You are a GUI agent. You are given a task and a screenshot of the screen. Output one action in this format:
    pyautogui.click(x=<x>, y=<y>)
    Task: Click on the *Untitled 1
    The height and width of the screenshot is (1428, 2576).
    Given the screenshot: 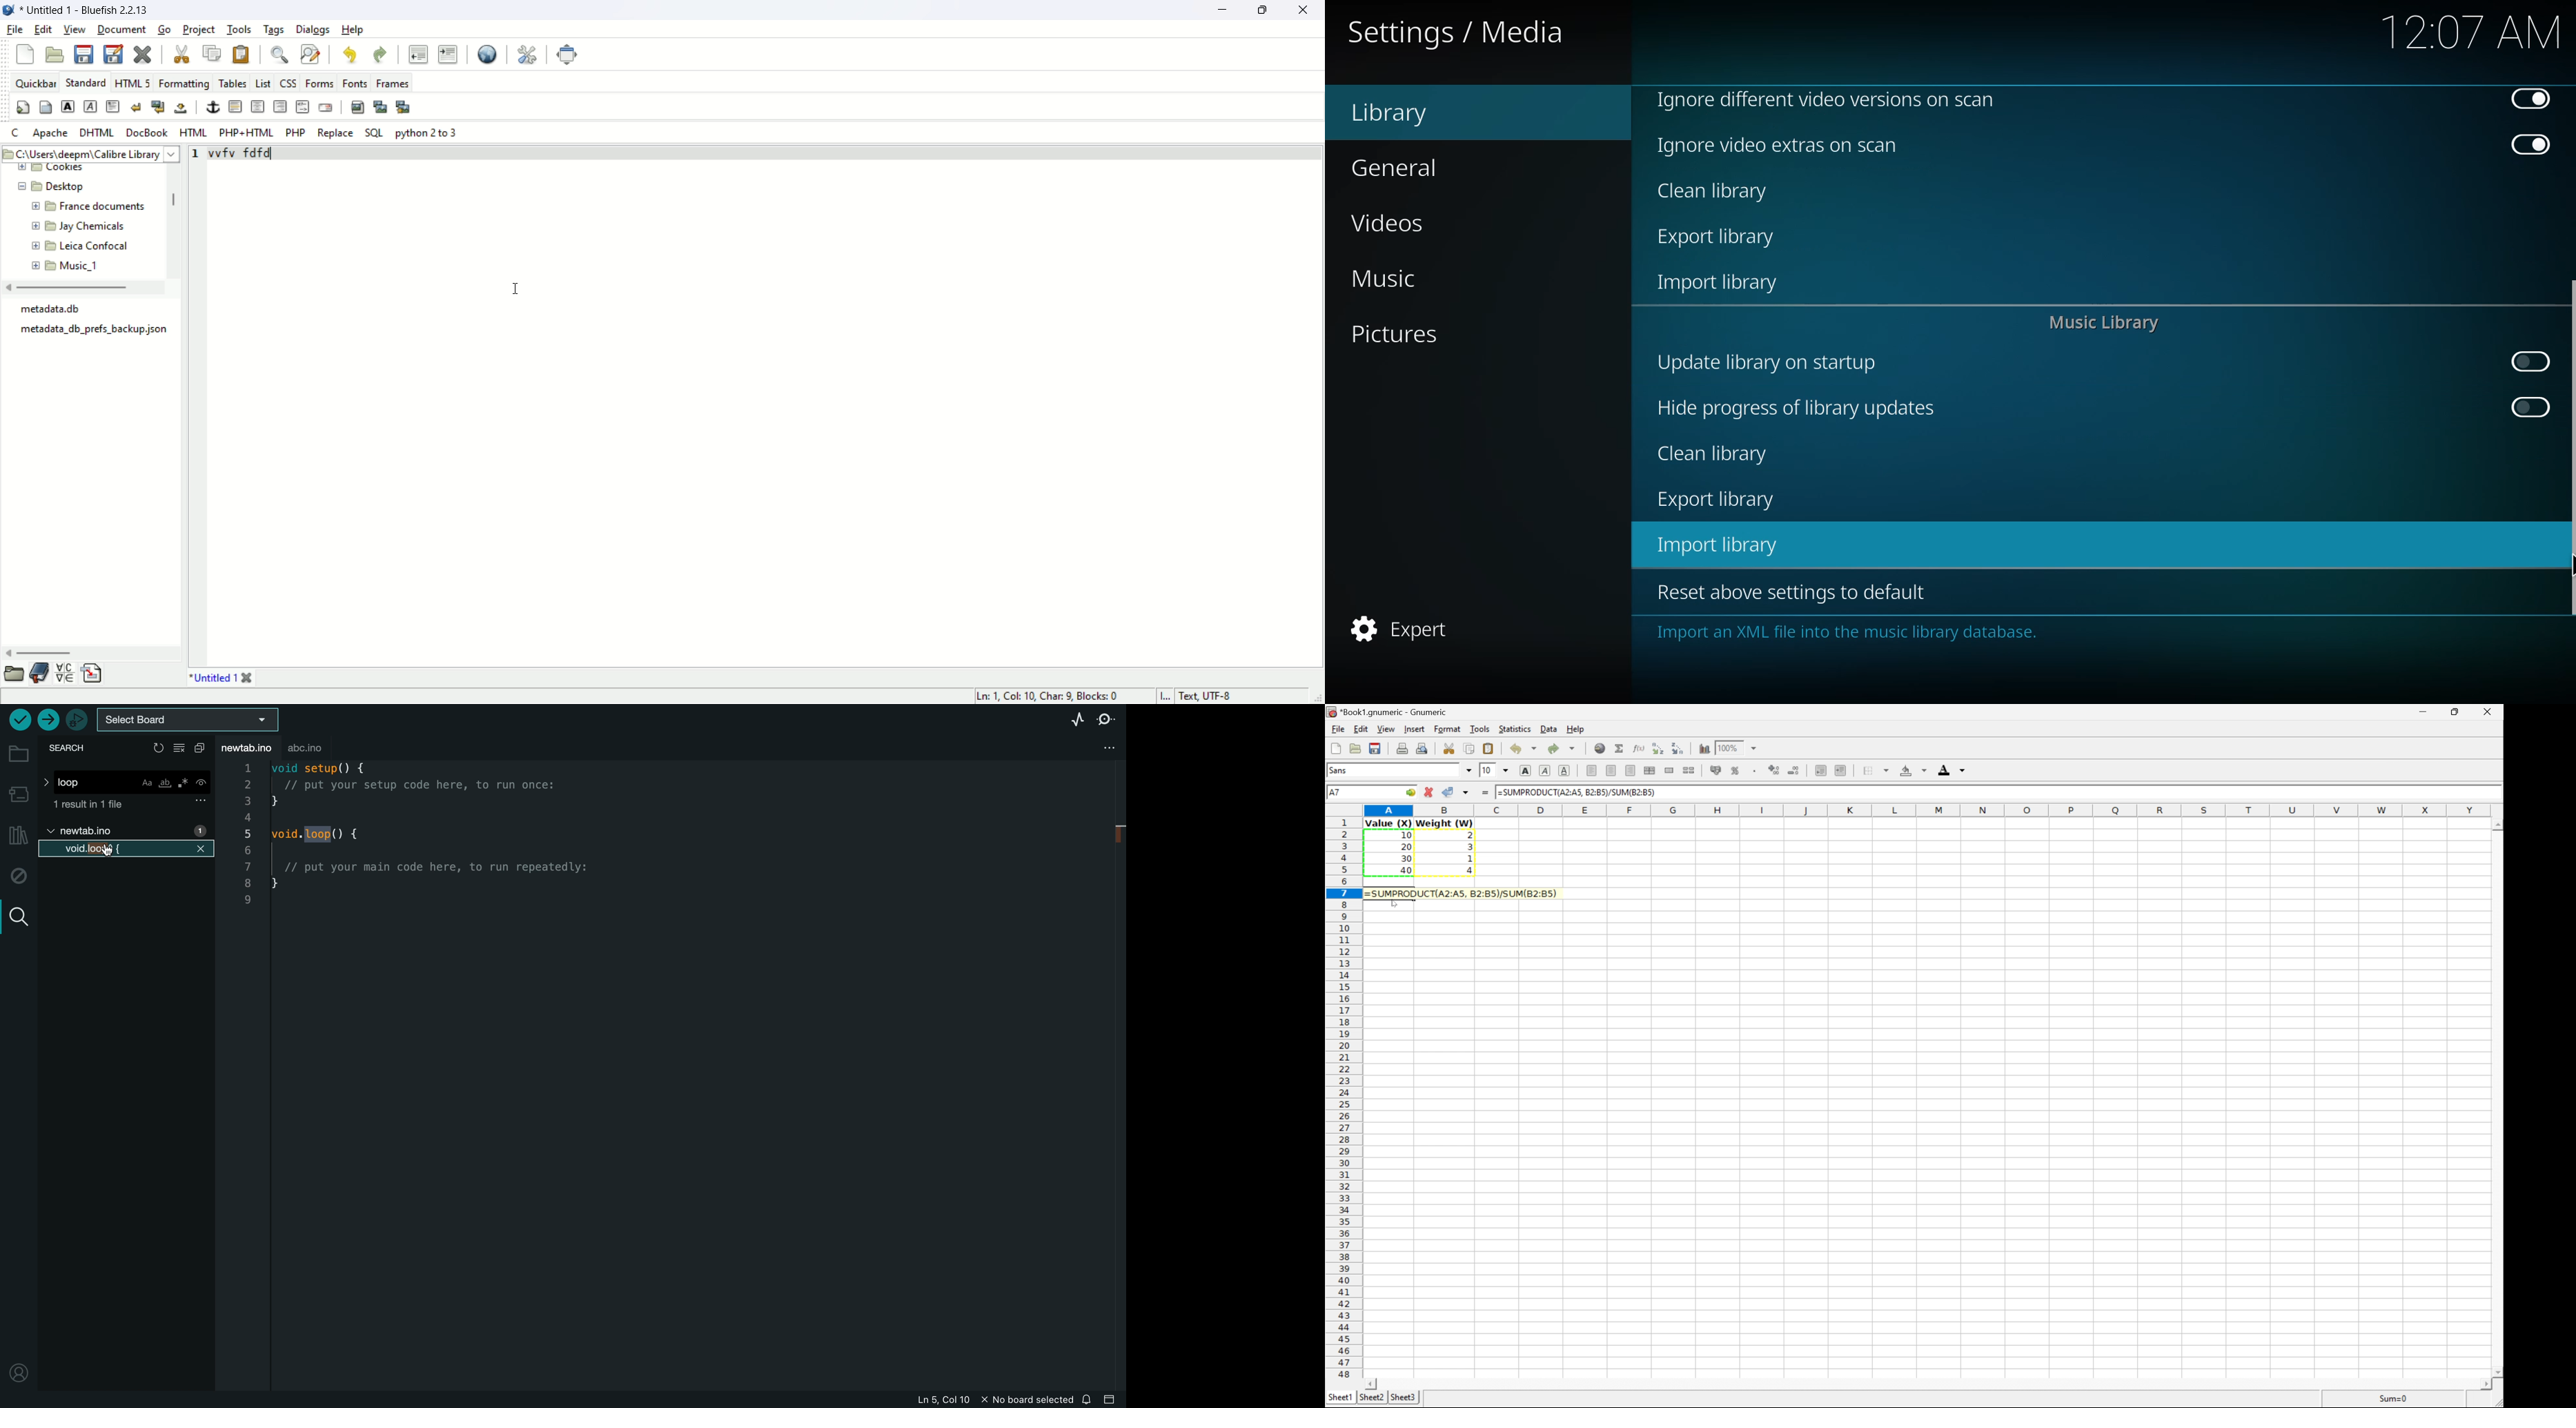 What is the action you would take?
    pyautogui.click(x=221, y=678)
    